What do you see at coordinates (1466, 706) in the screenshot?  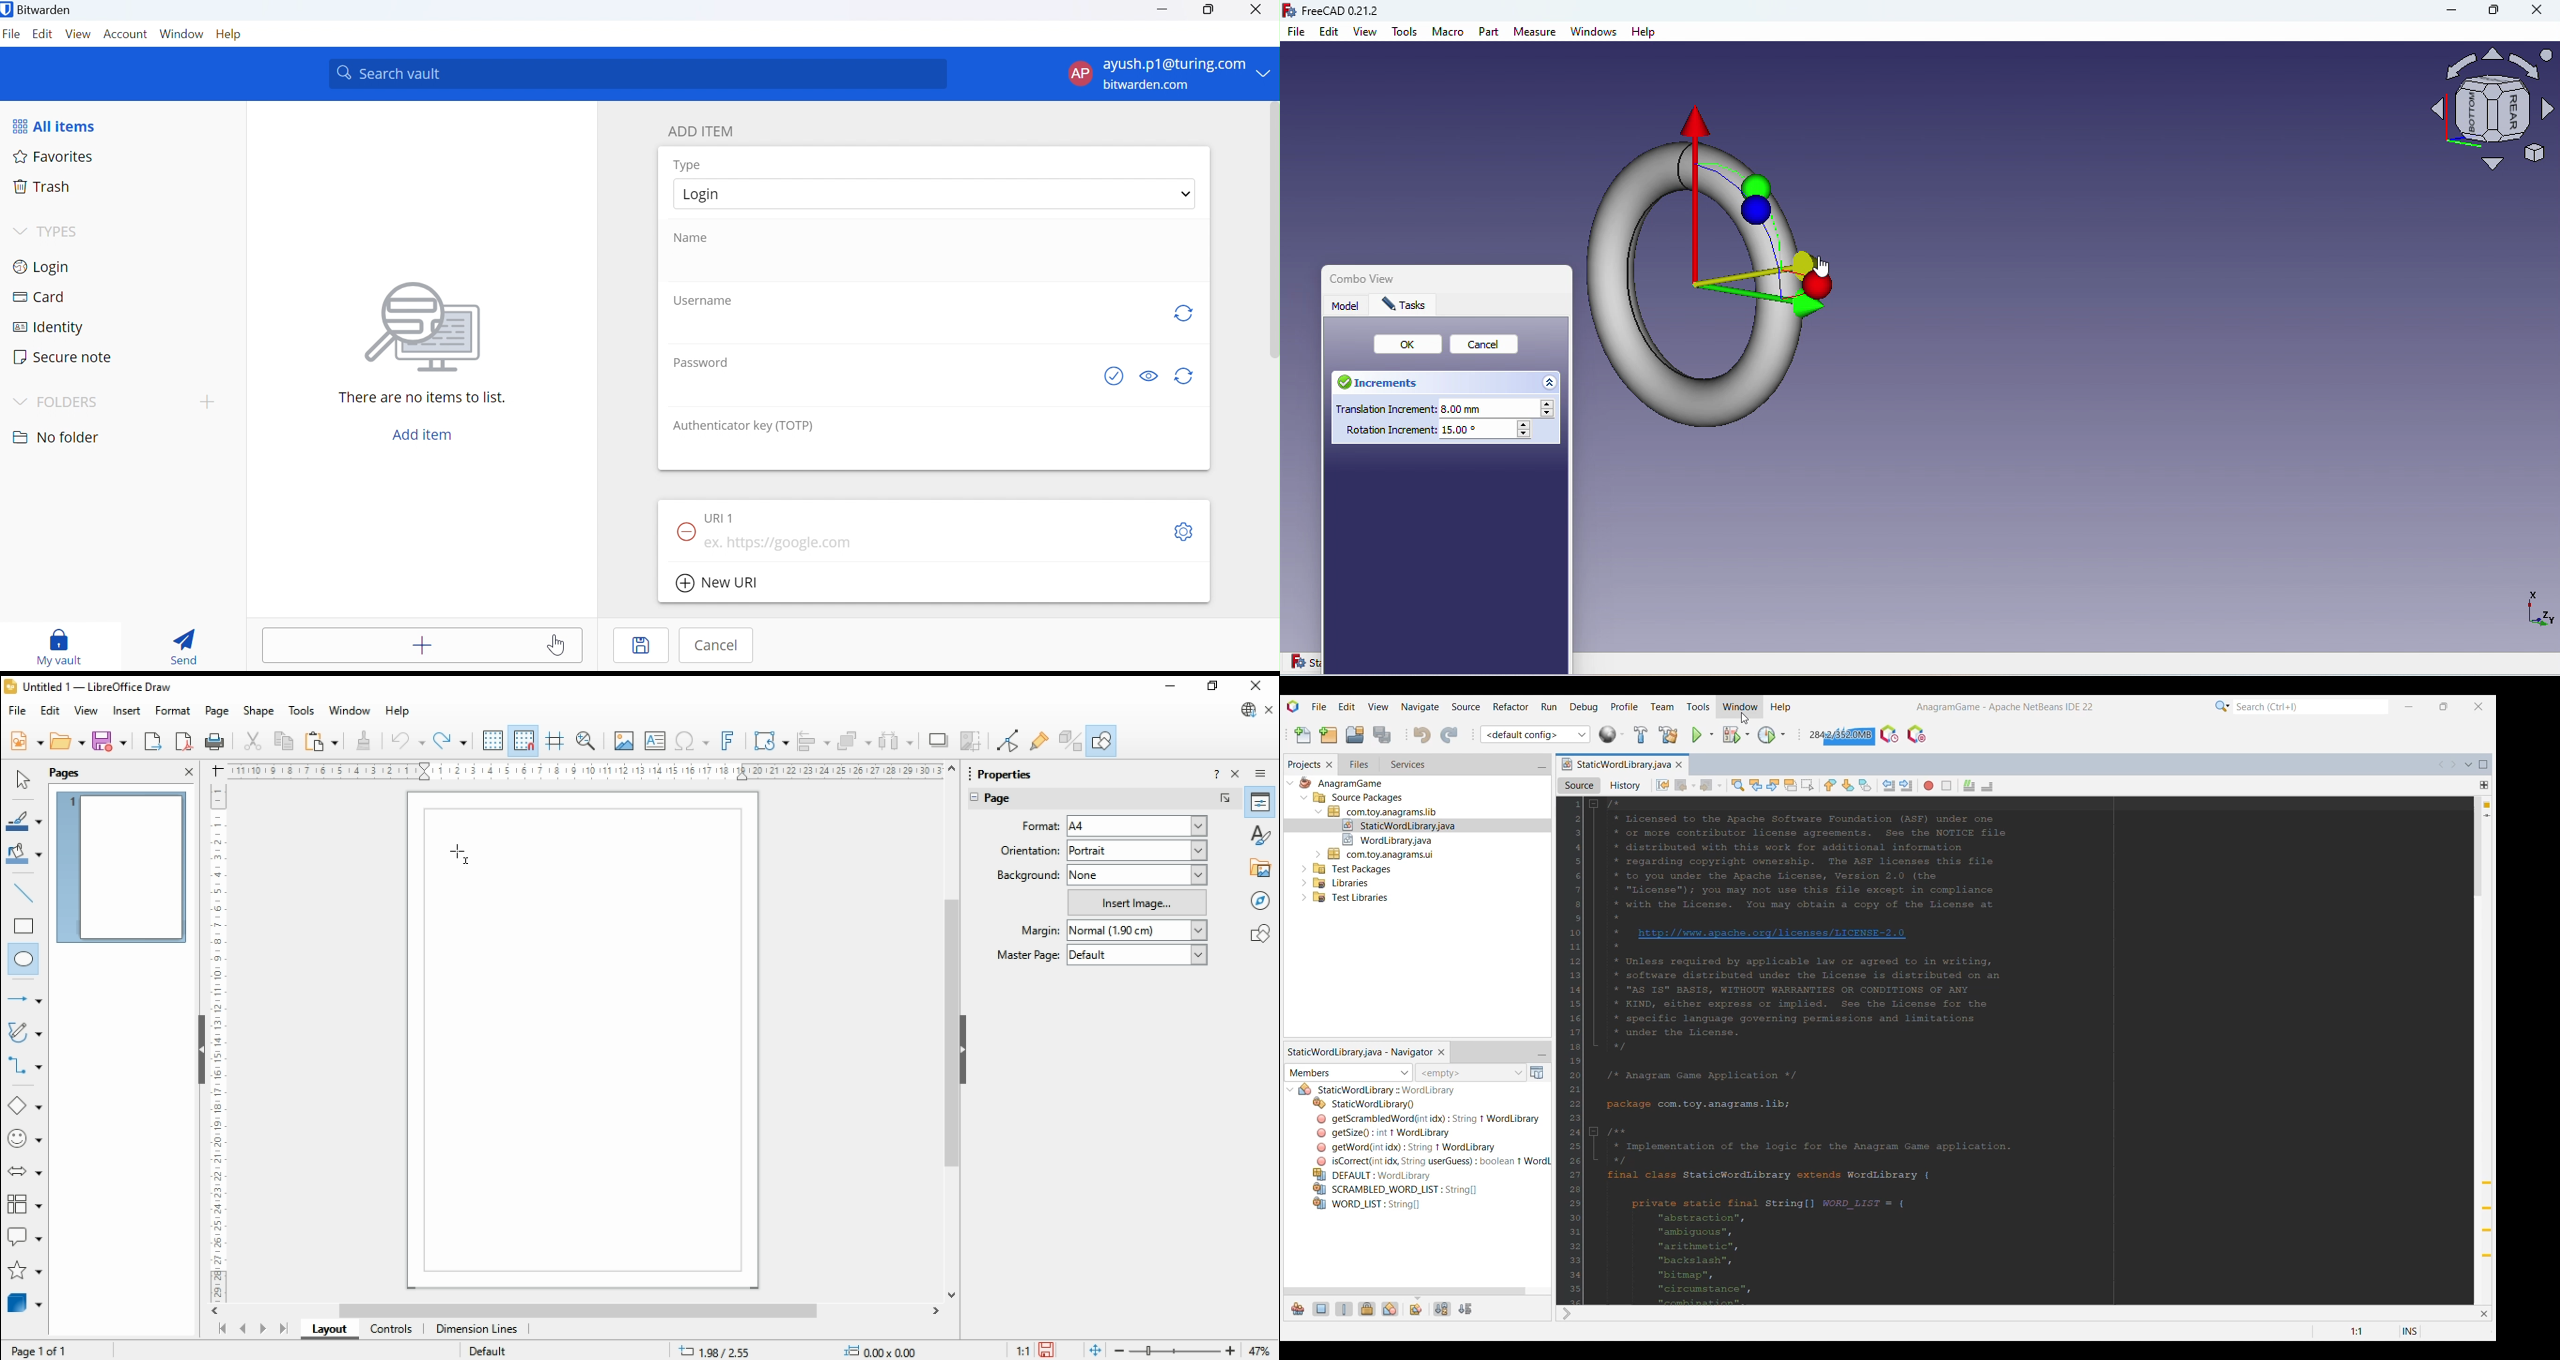 I see `Source menu` at bounding box center [1466, 706].